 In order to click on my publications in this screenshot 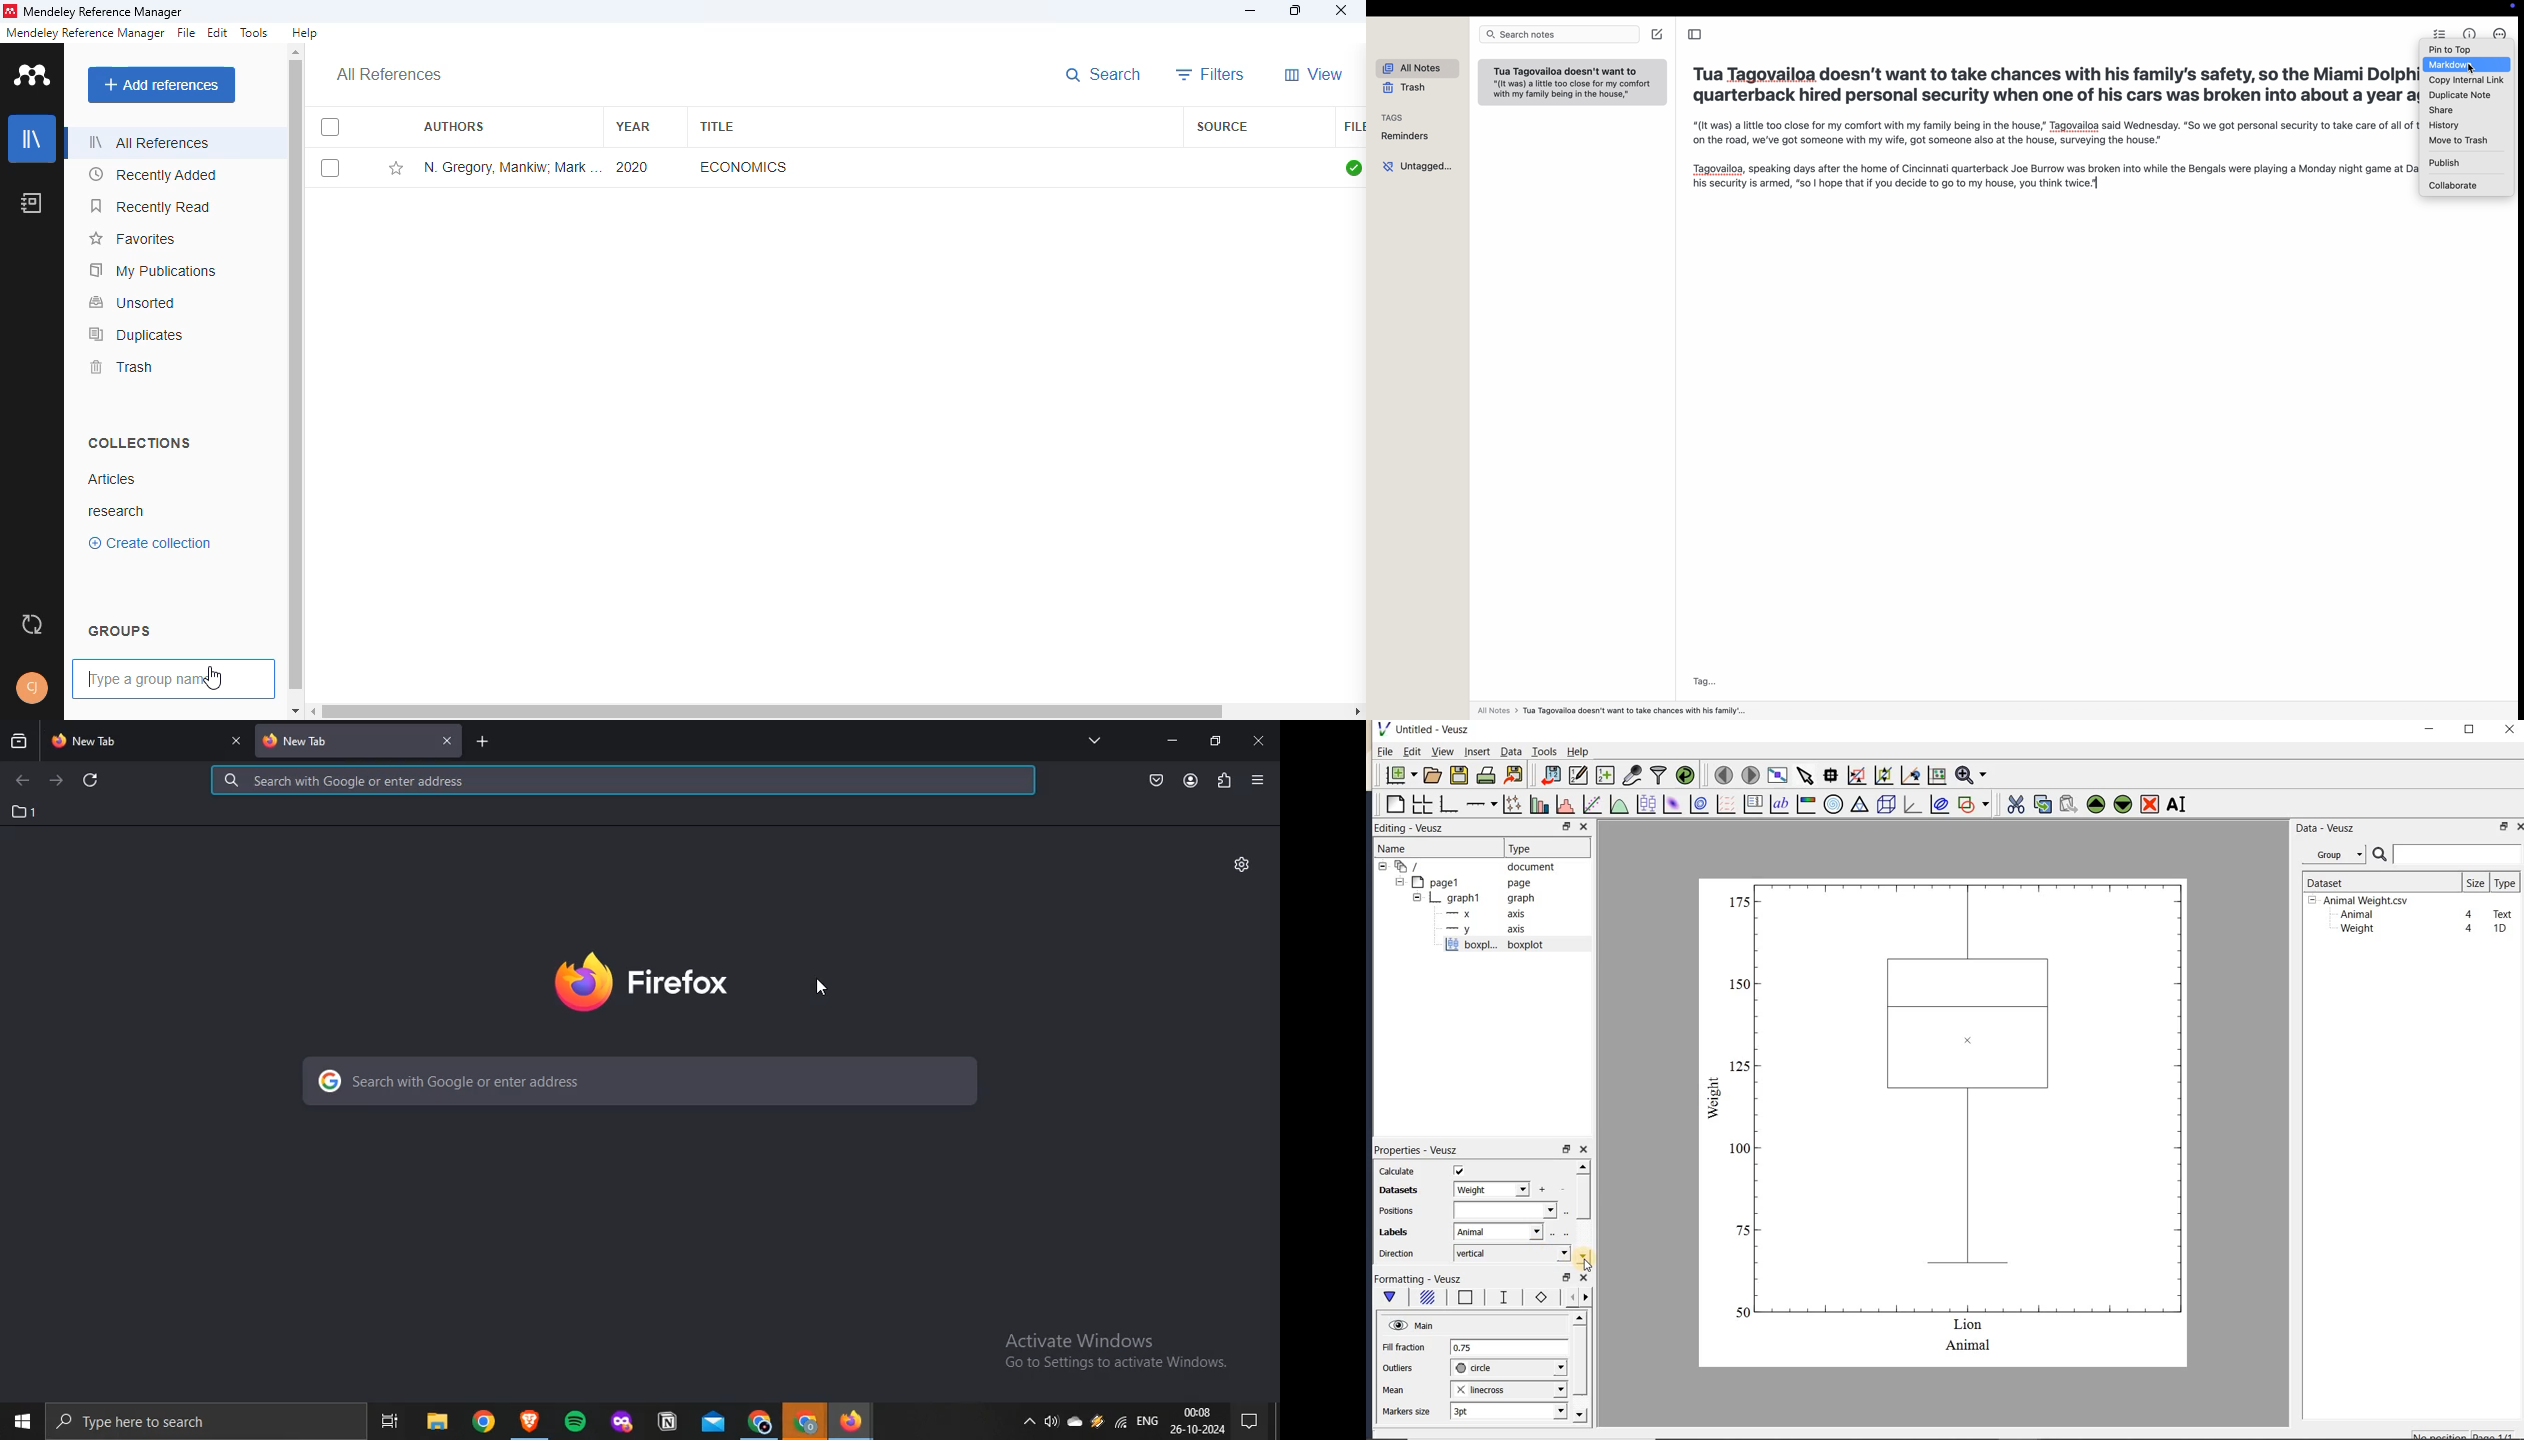, I will do `click(155, 271)`.